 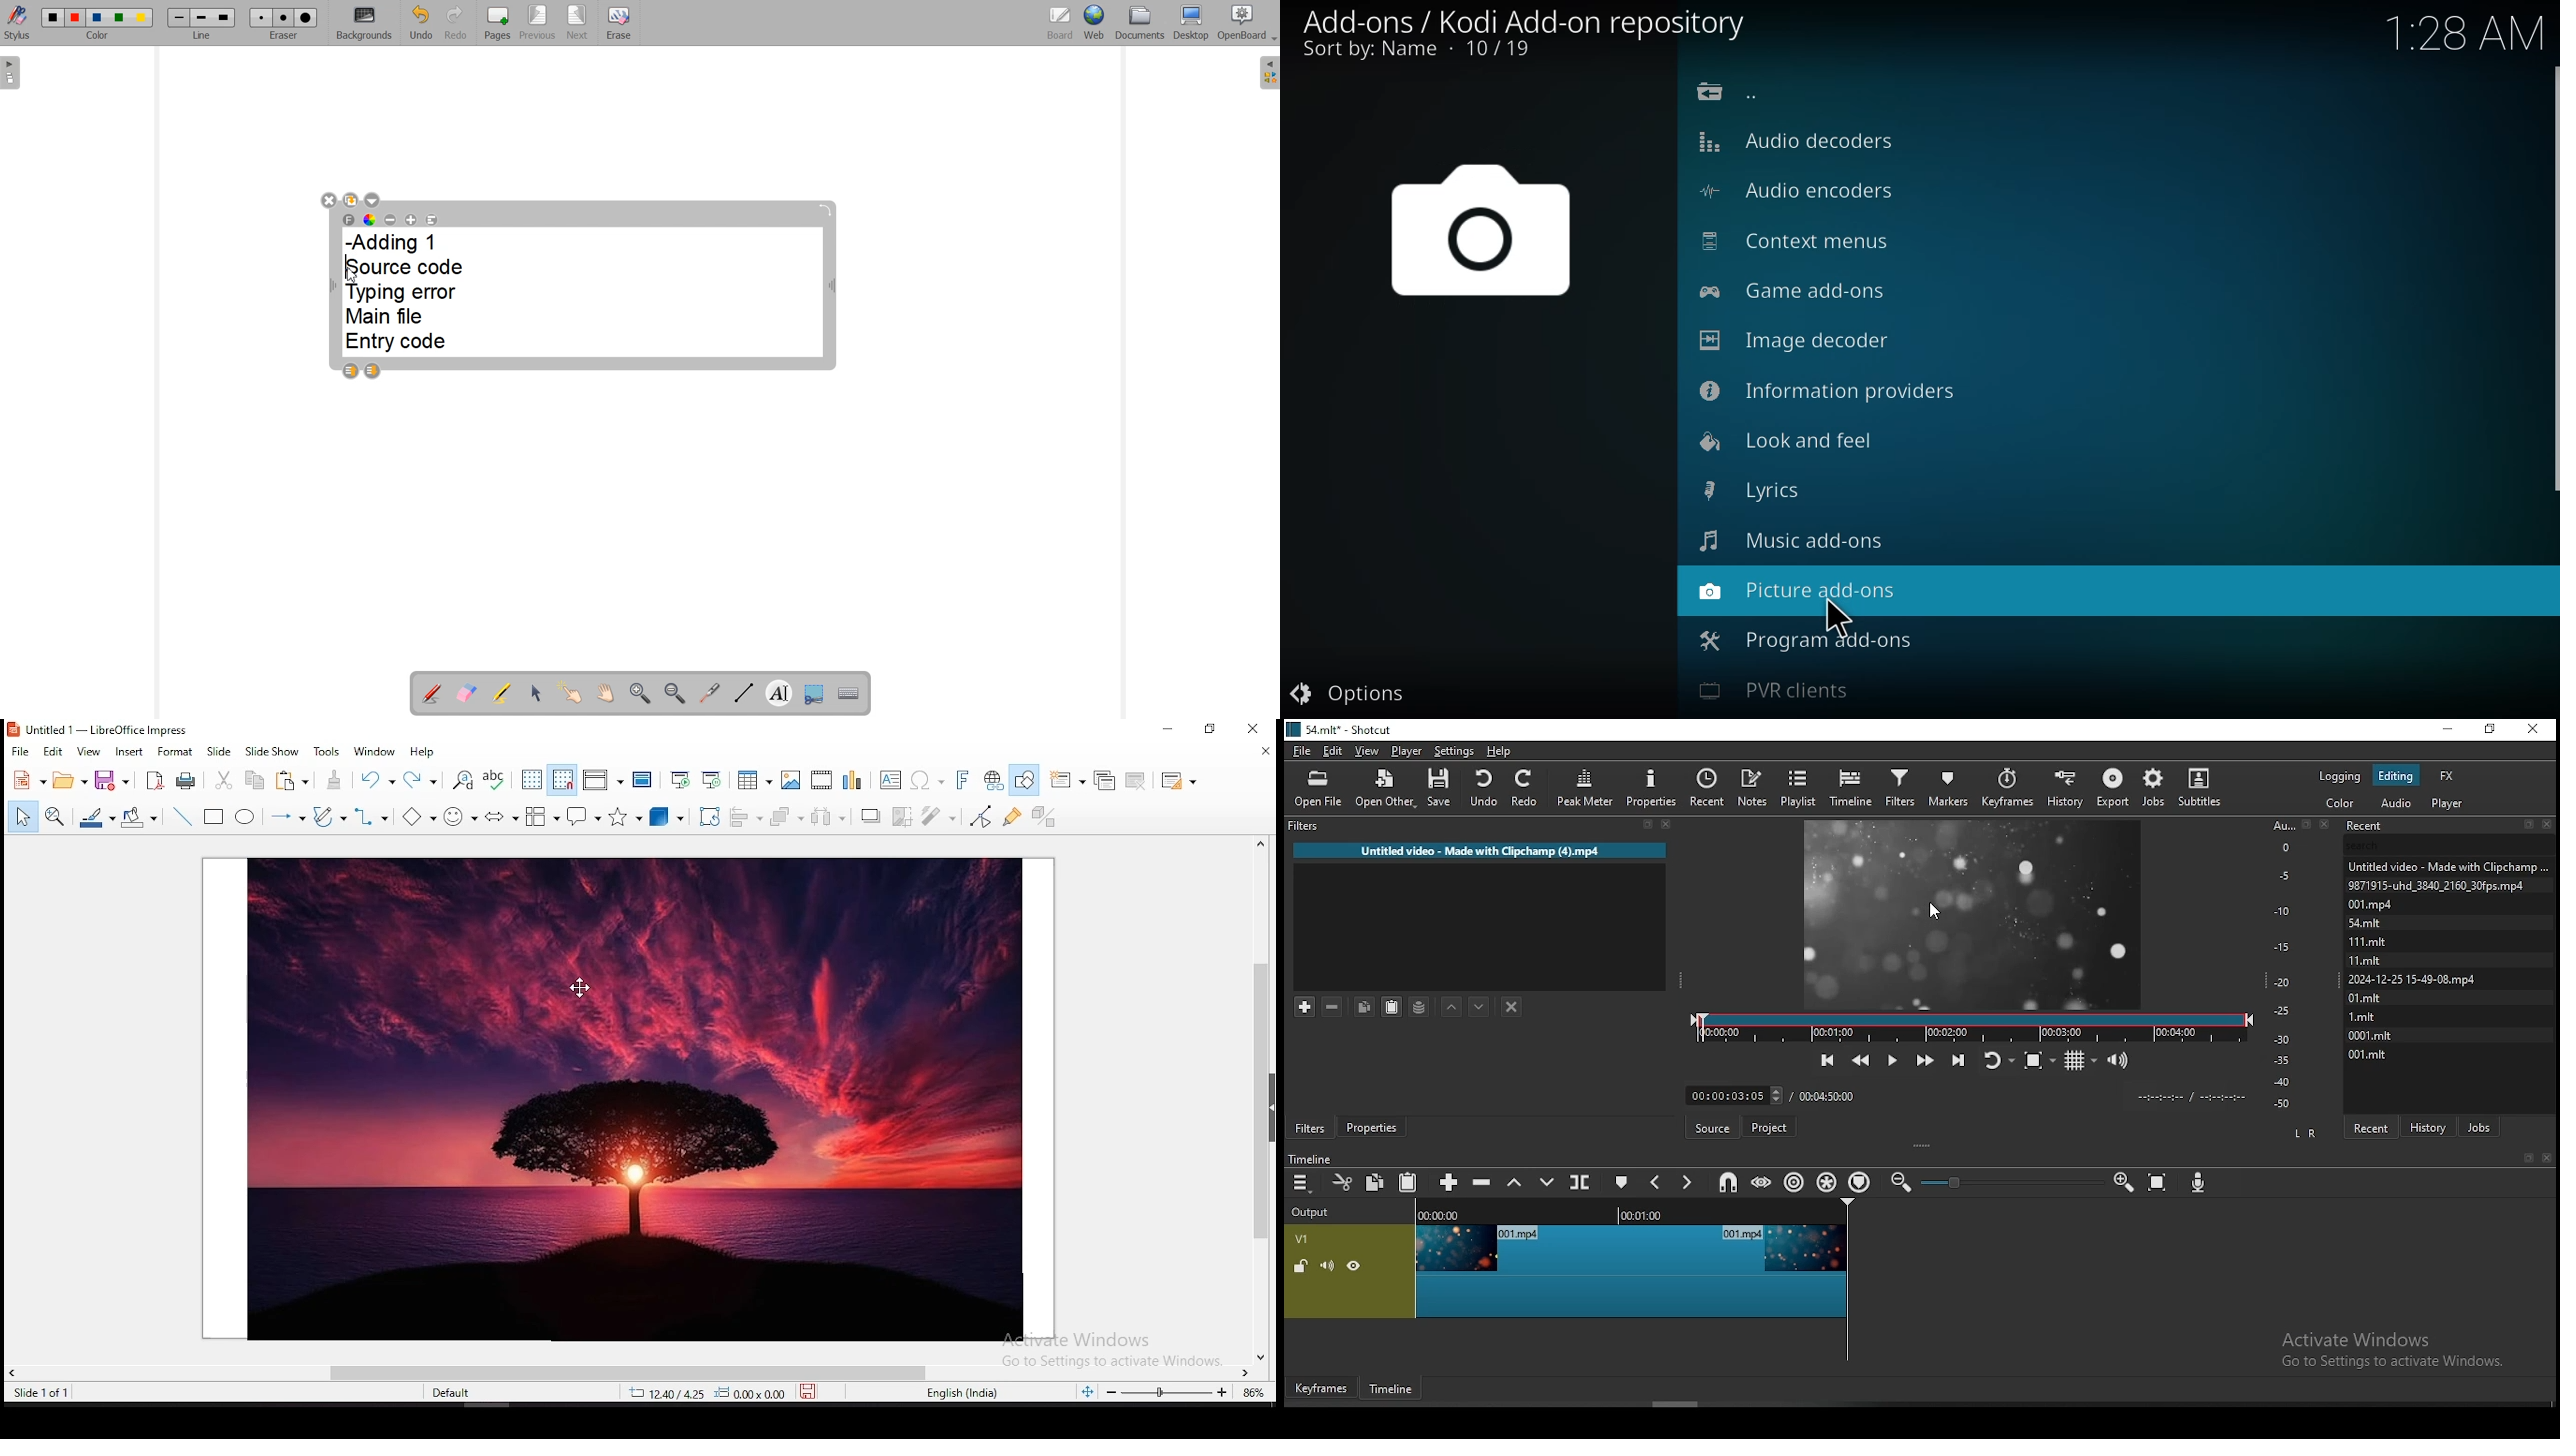 What do you see at coordinates (379, 780) in the screenshot?
I see `undo` at bounding box center [379, 780].